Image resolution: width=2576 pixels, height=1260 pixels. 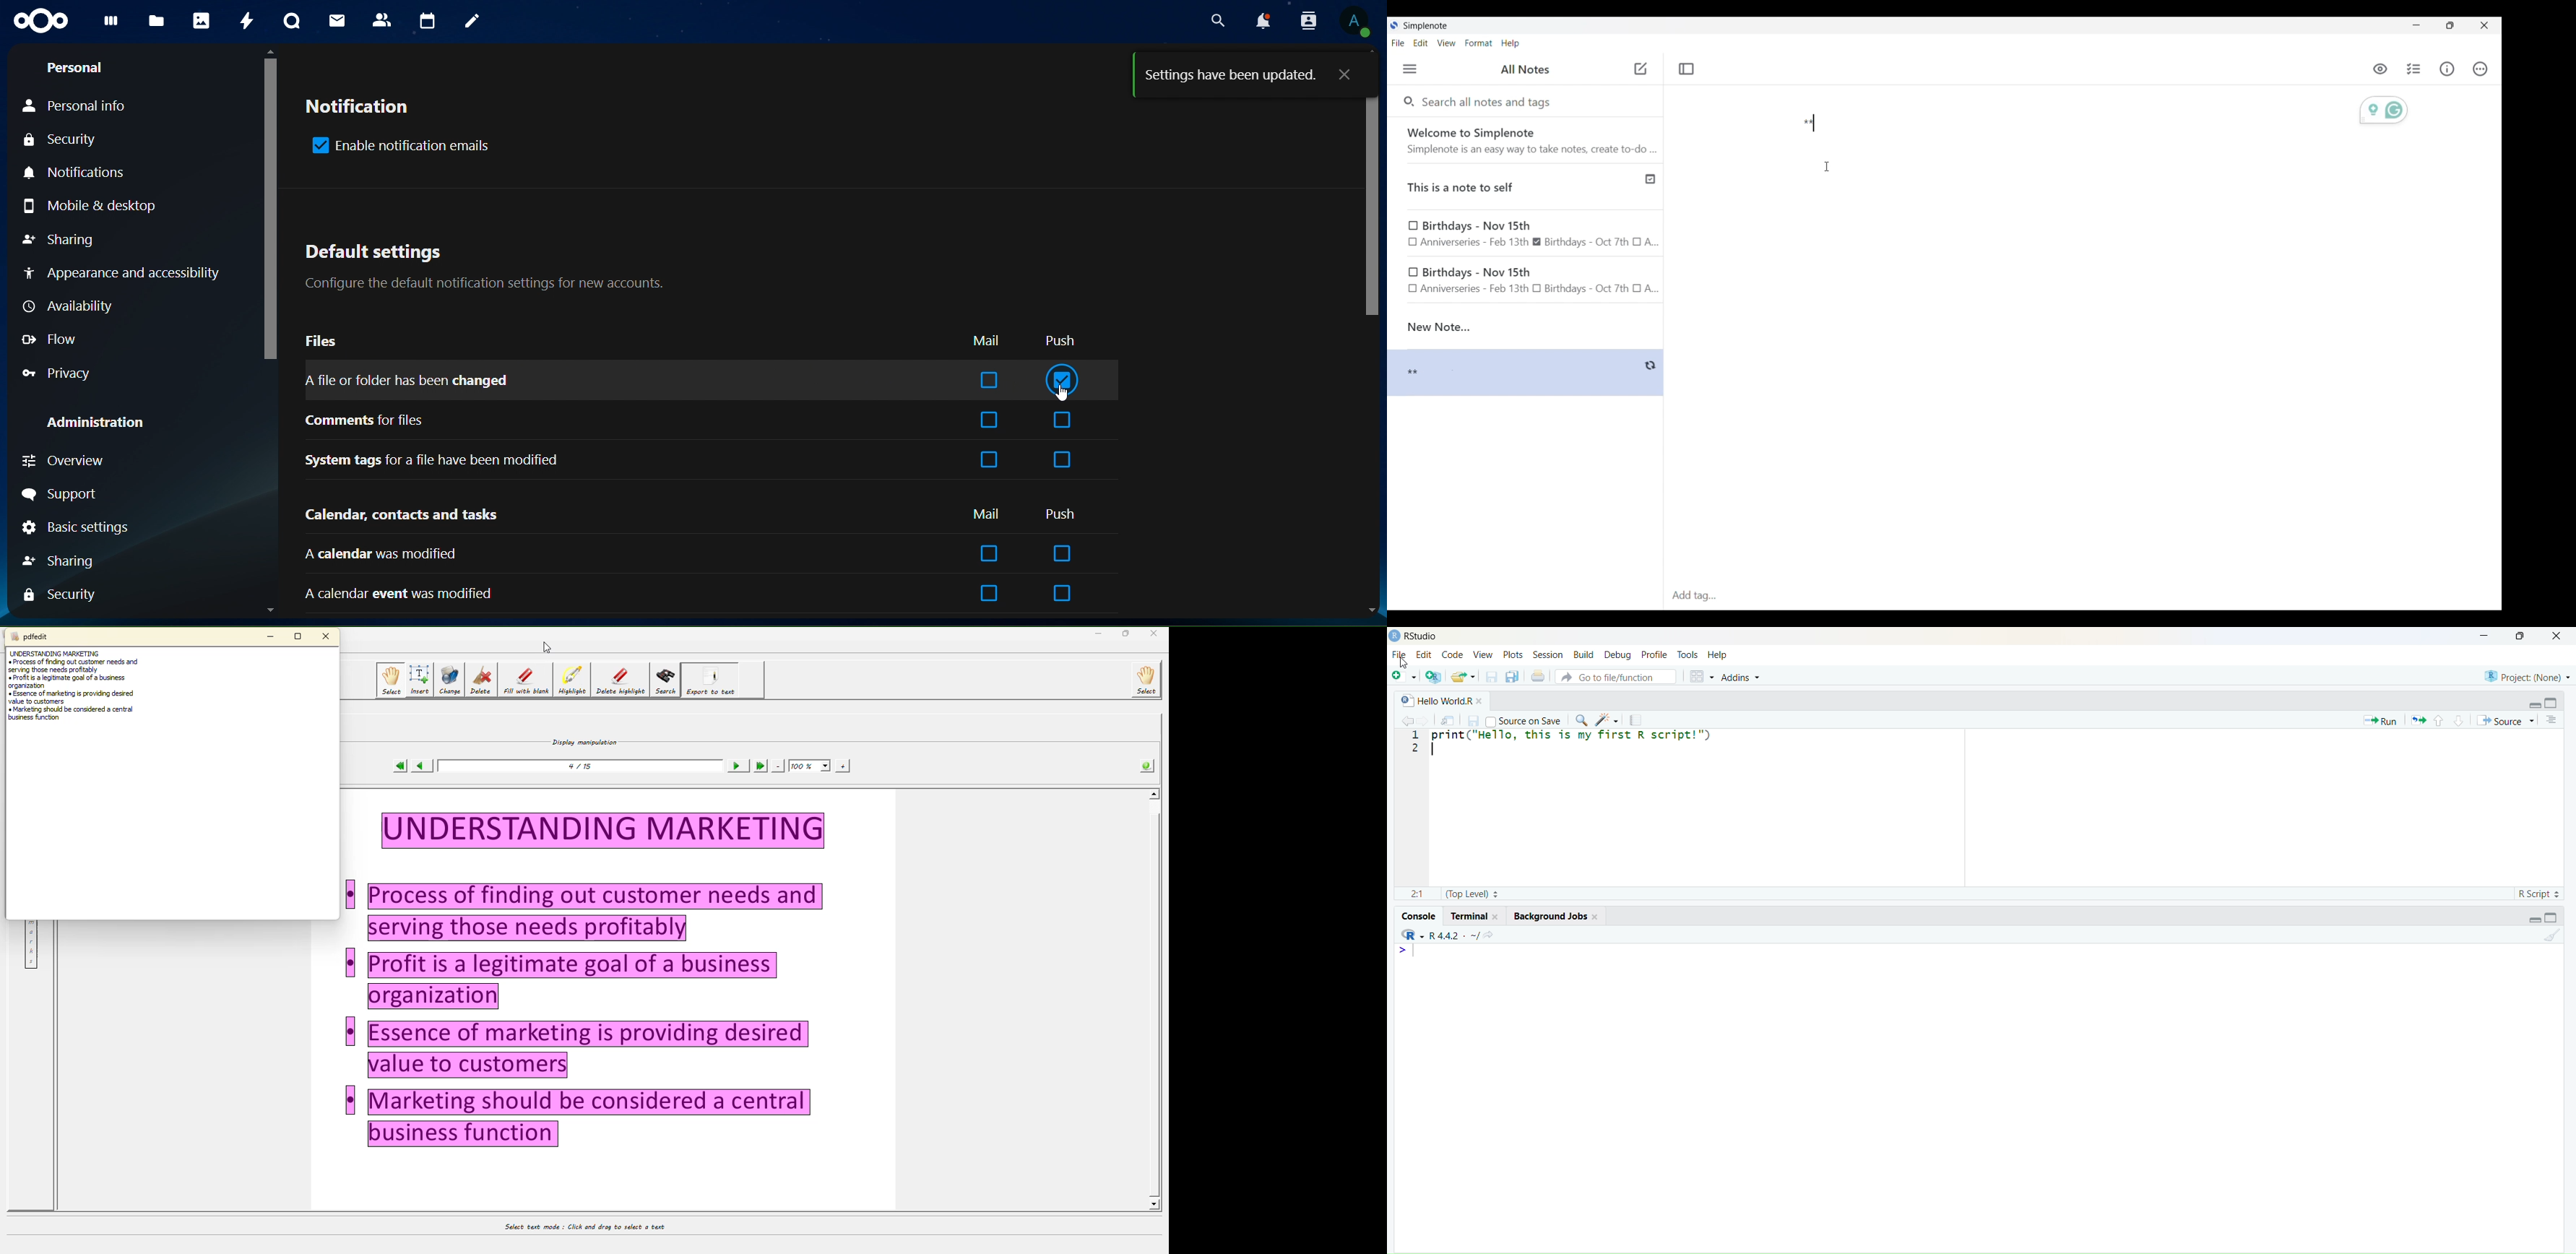 What do you see at coordinates (989, 421) in the screenshot?
I see `box` at bounding box center [989, 421].